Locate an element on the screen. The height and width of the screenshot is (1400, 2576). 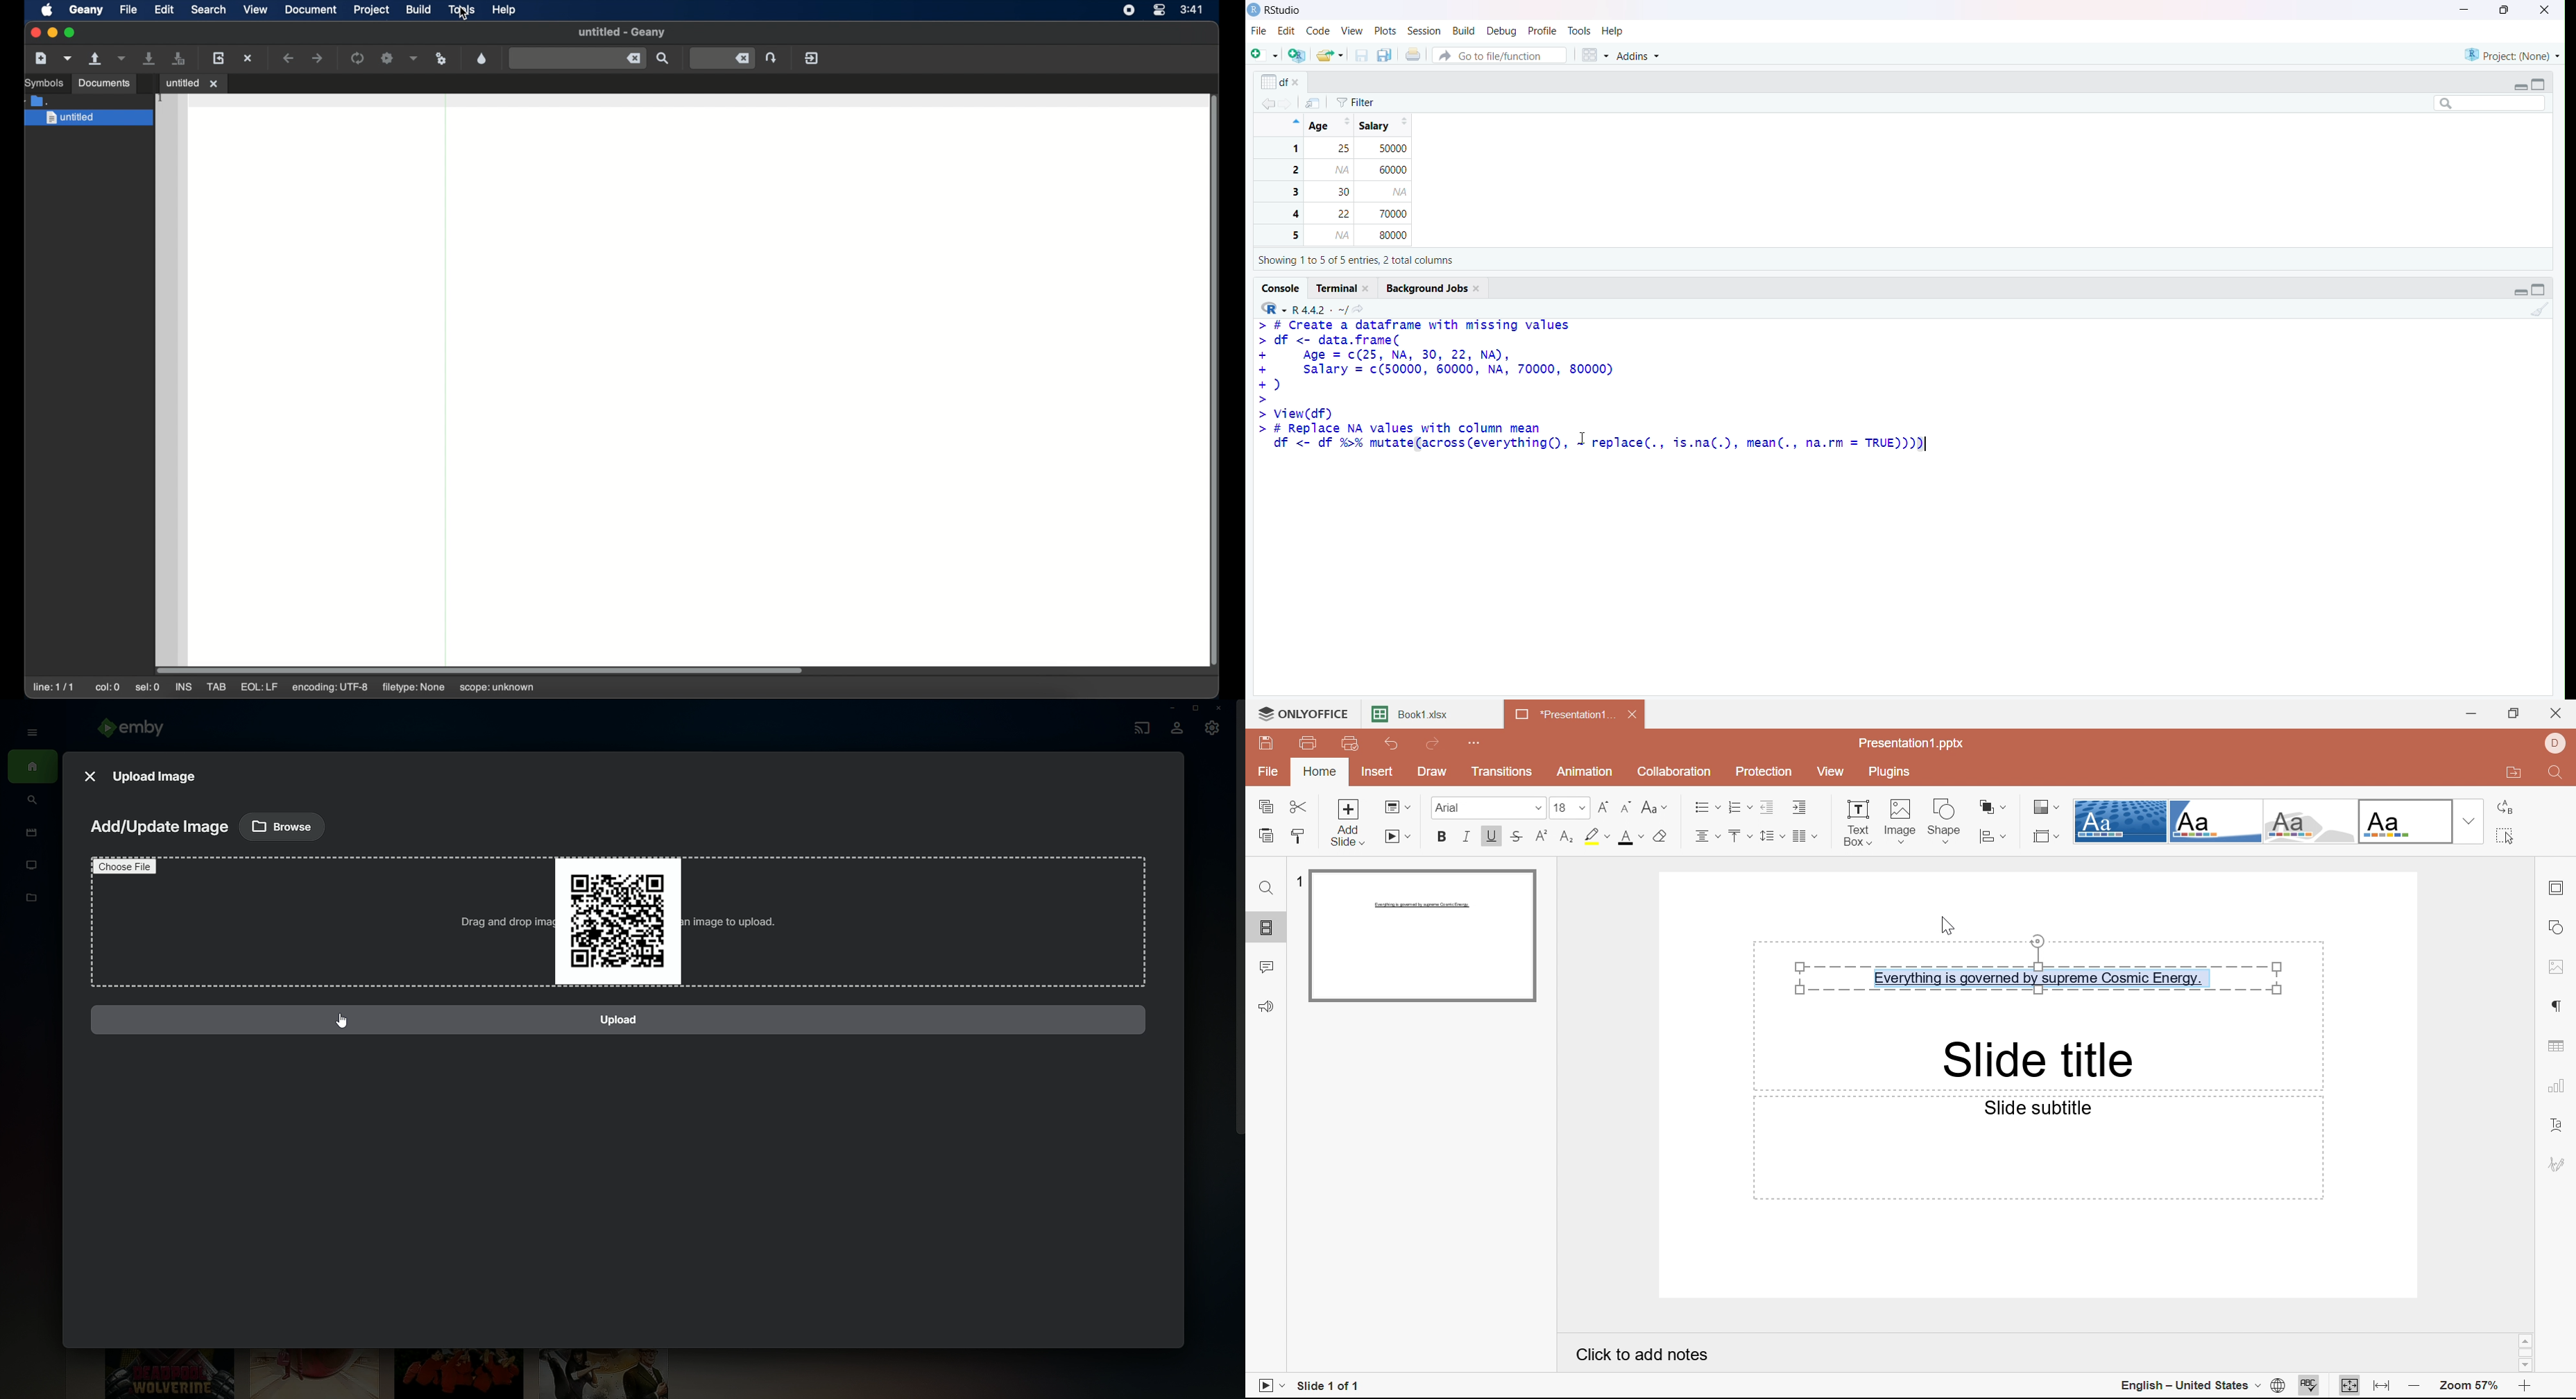
paste is located at coordinates (1267, 835).